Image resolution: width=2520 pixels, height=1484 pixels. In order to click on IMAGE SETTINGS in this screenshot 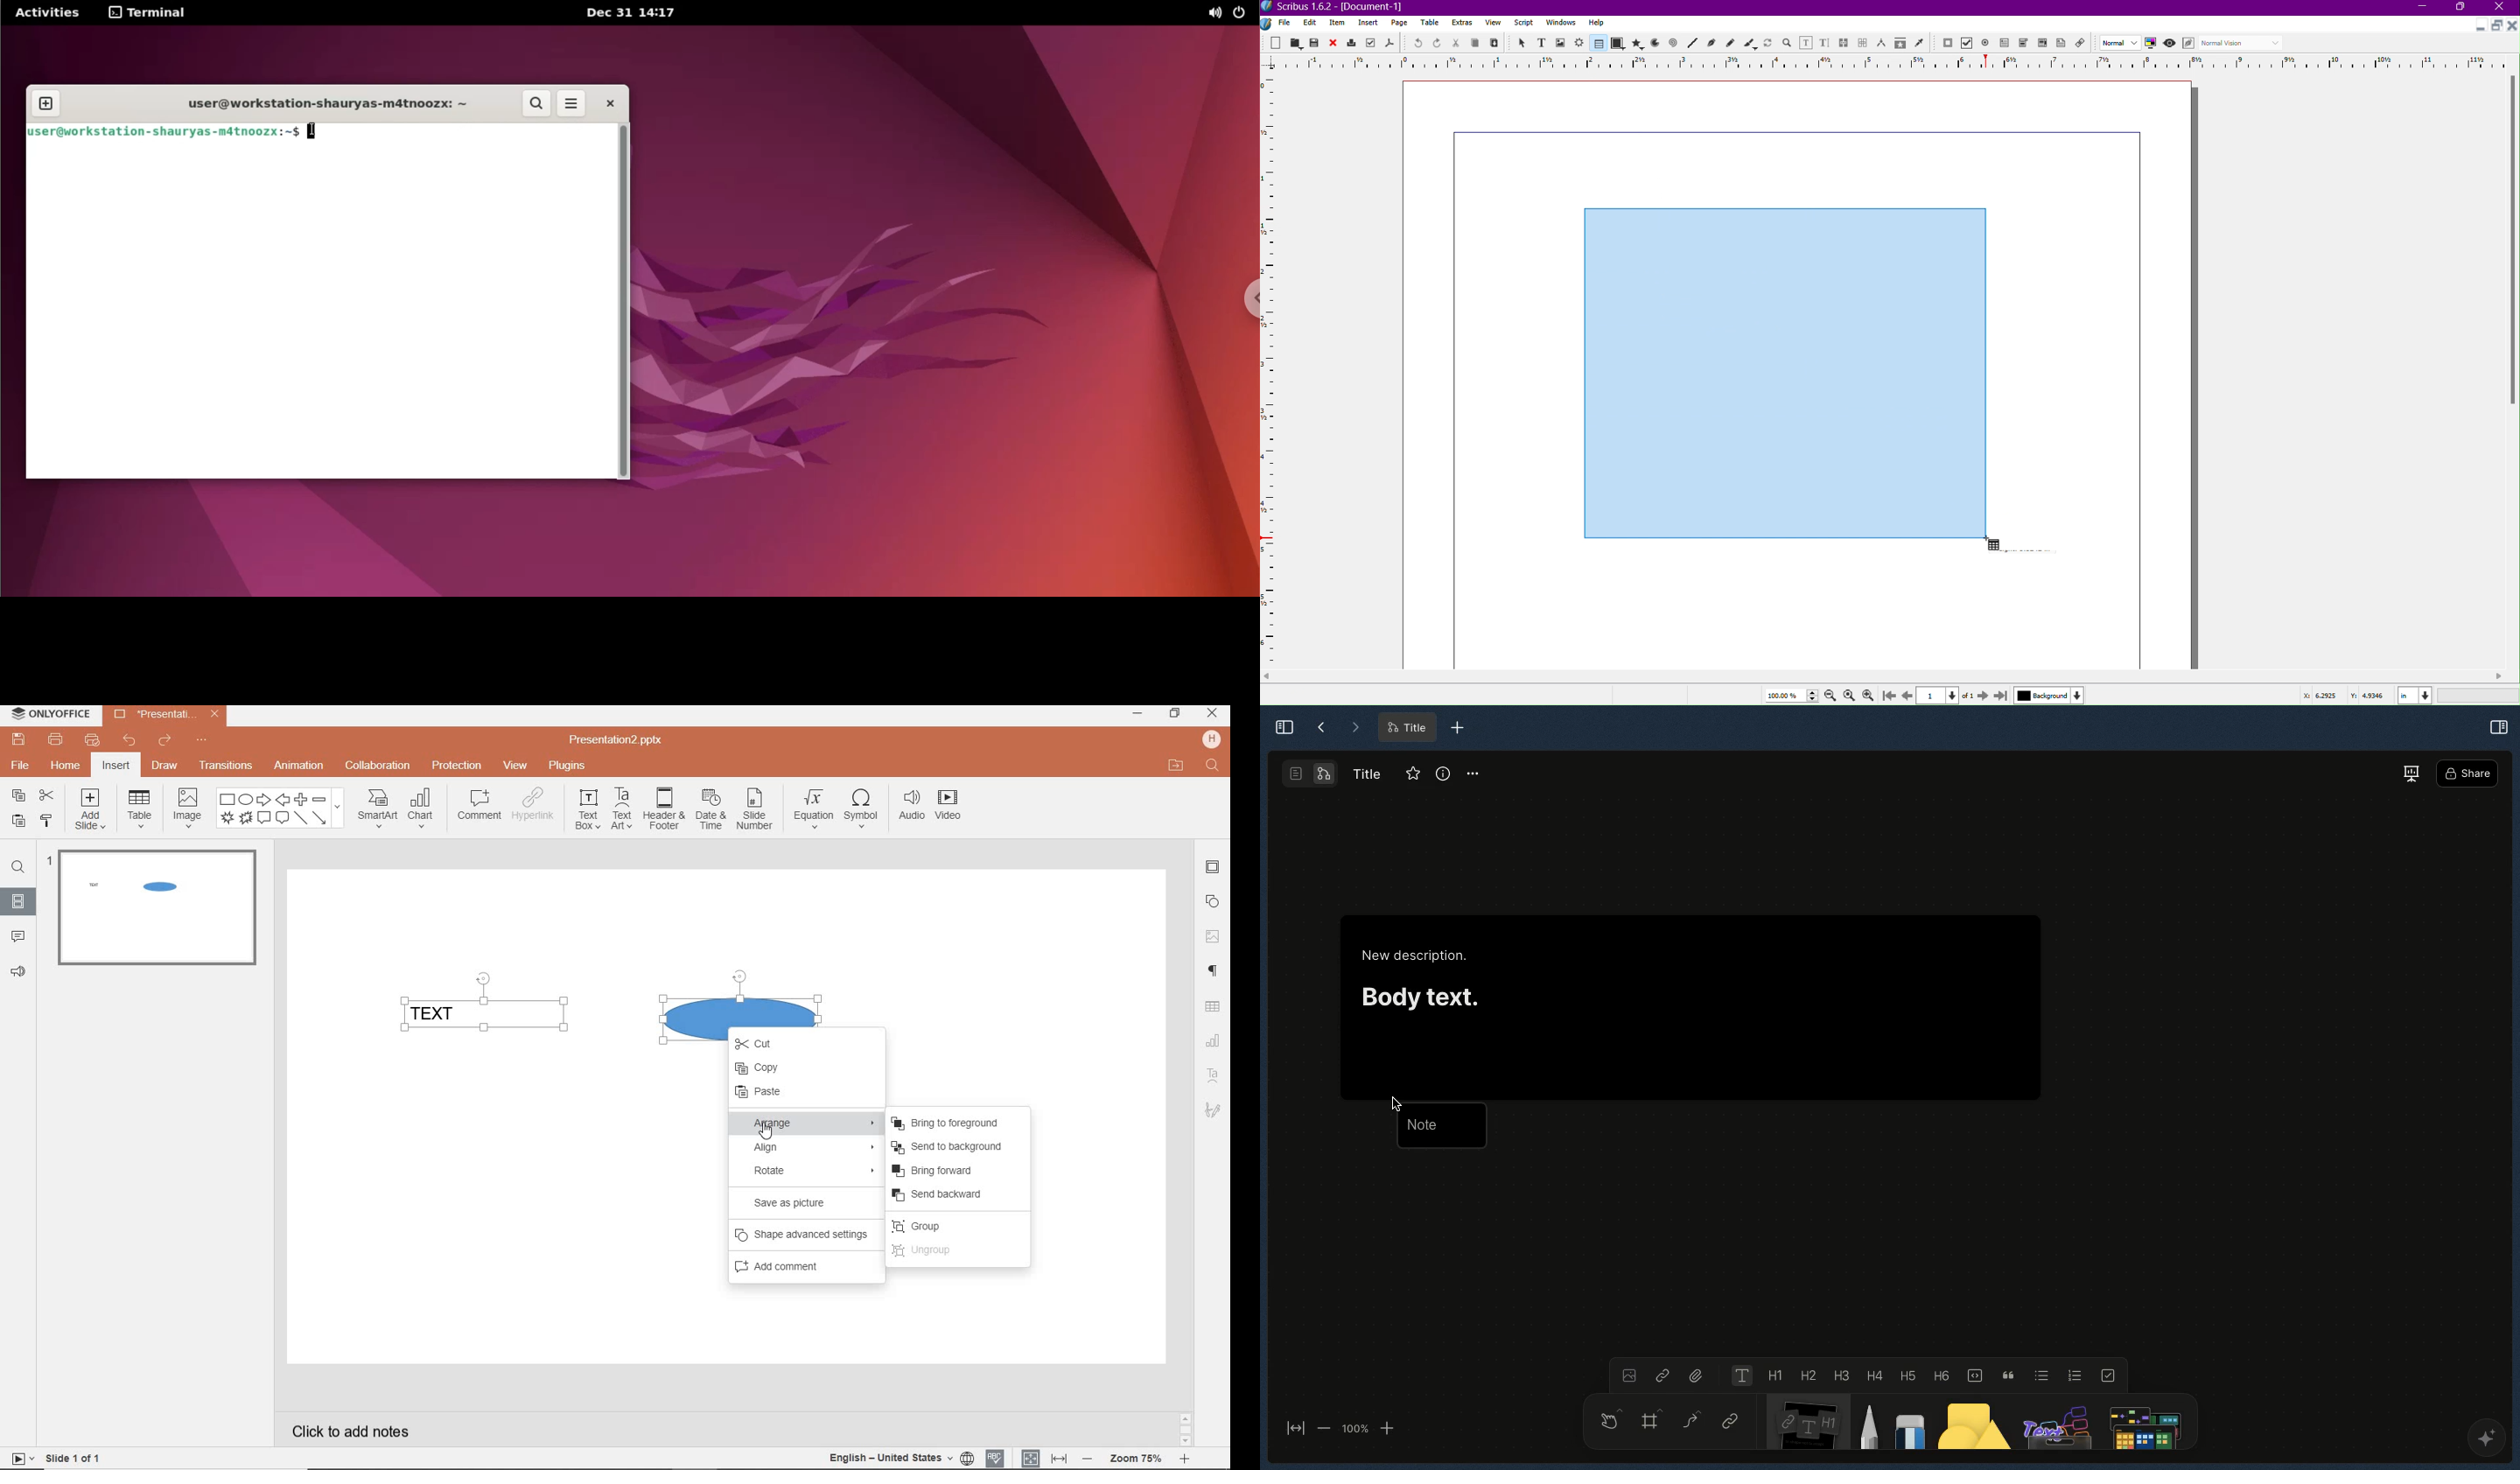, I will do `click(1213, 936)`.